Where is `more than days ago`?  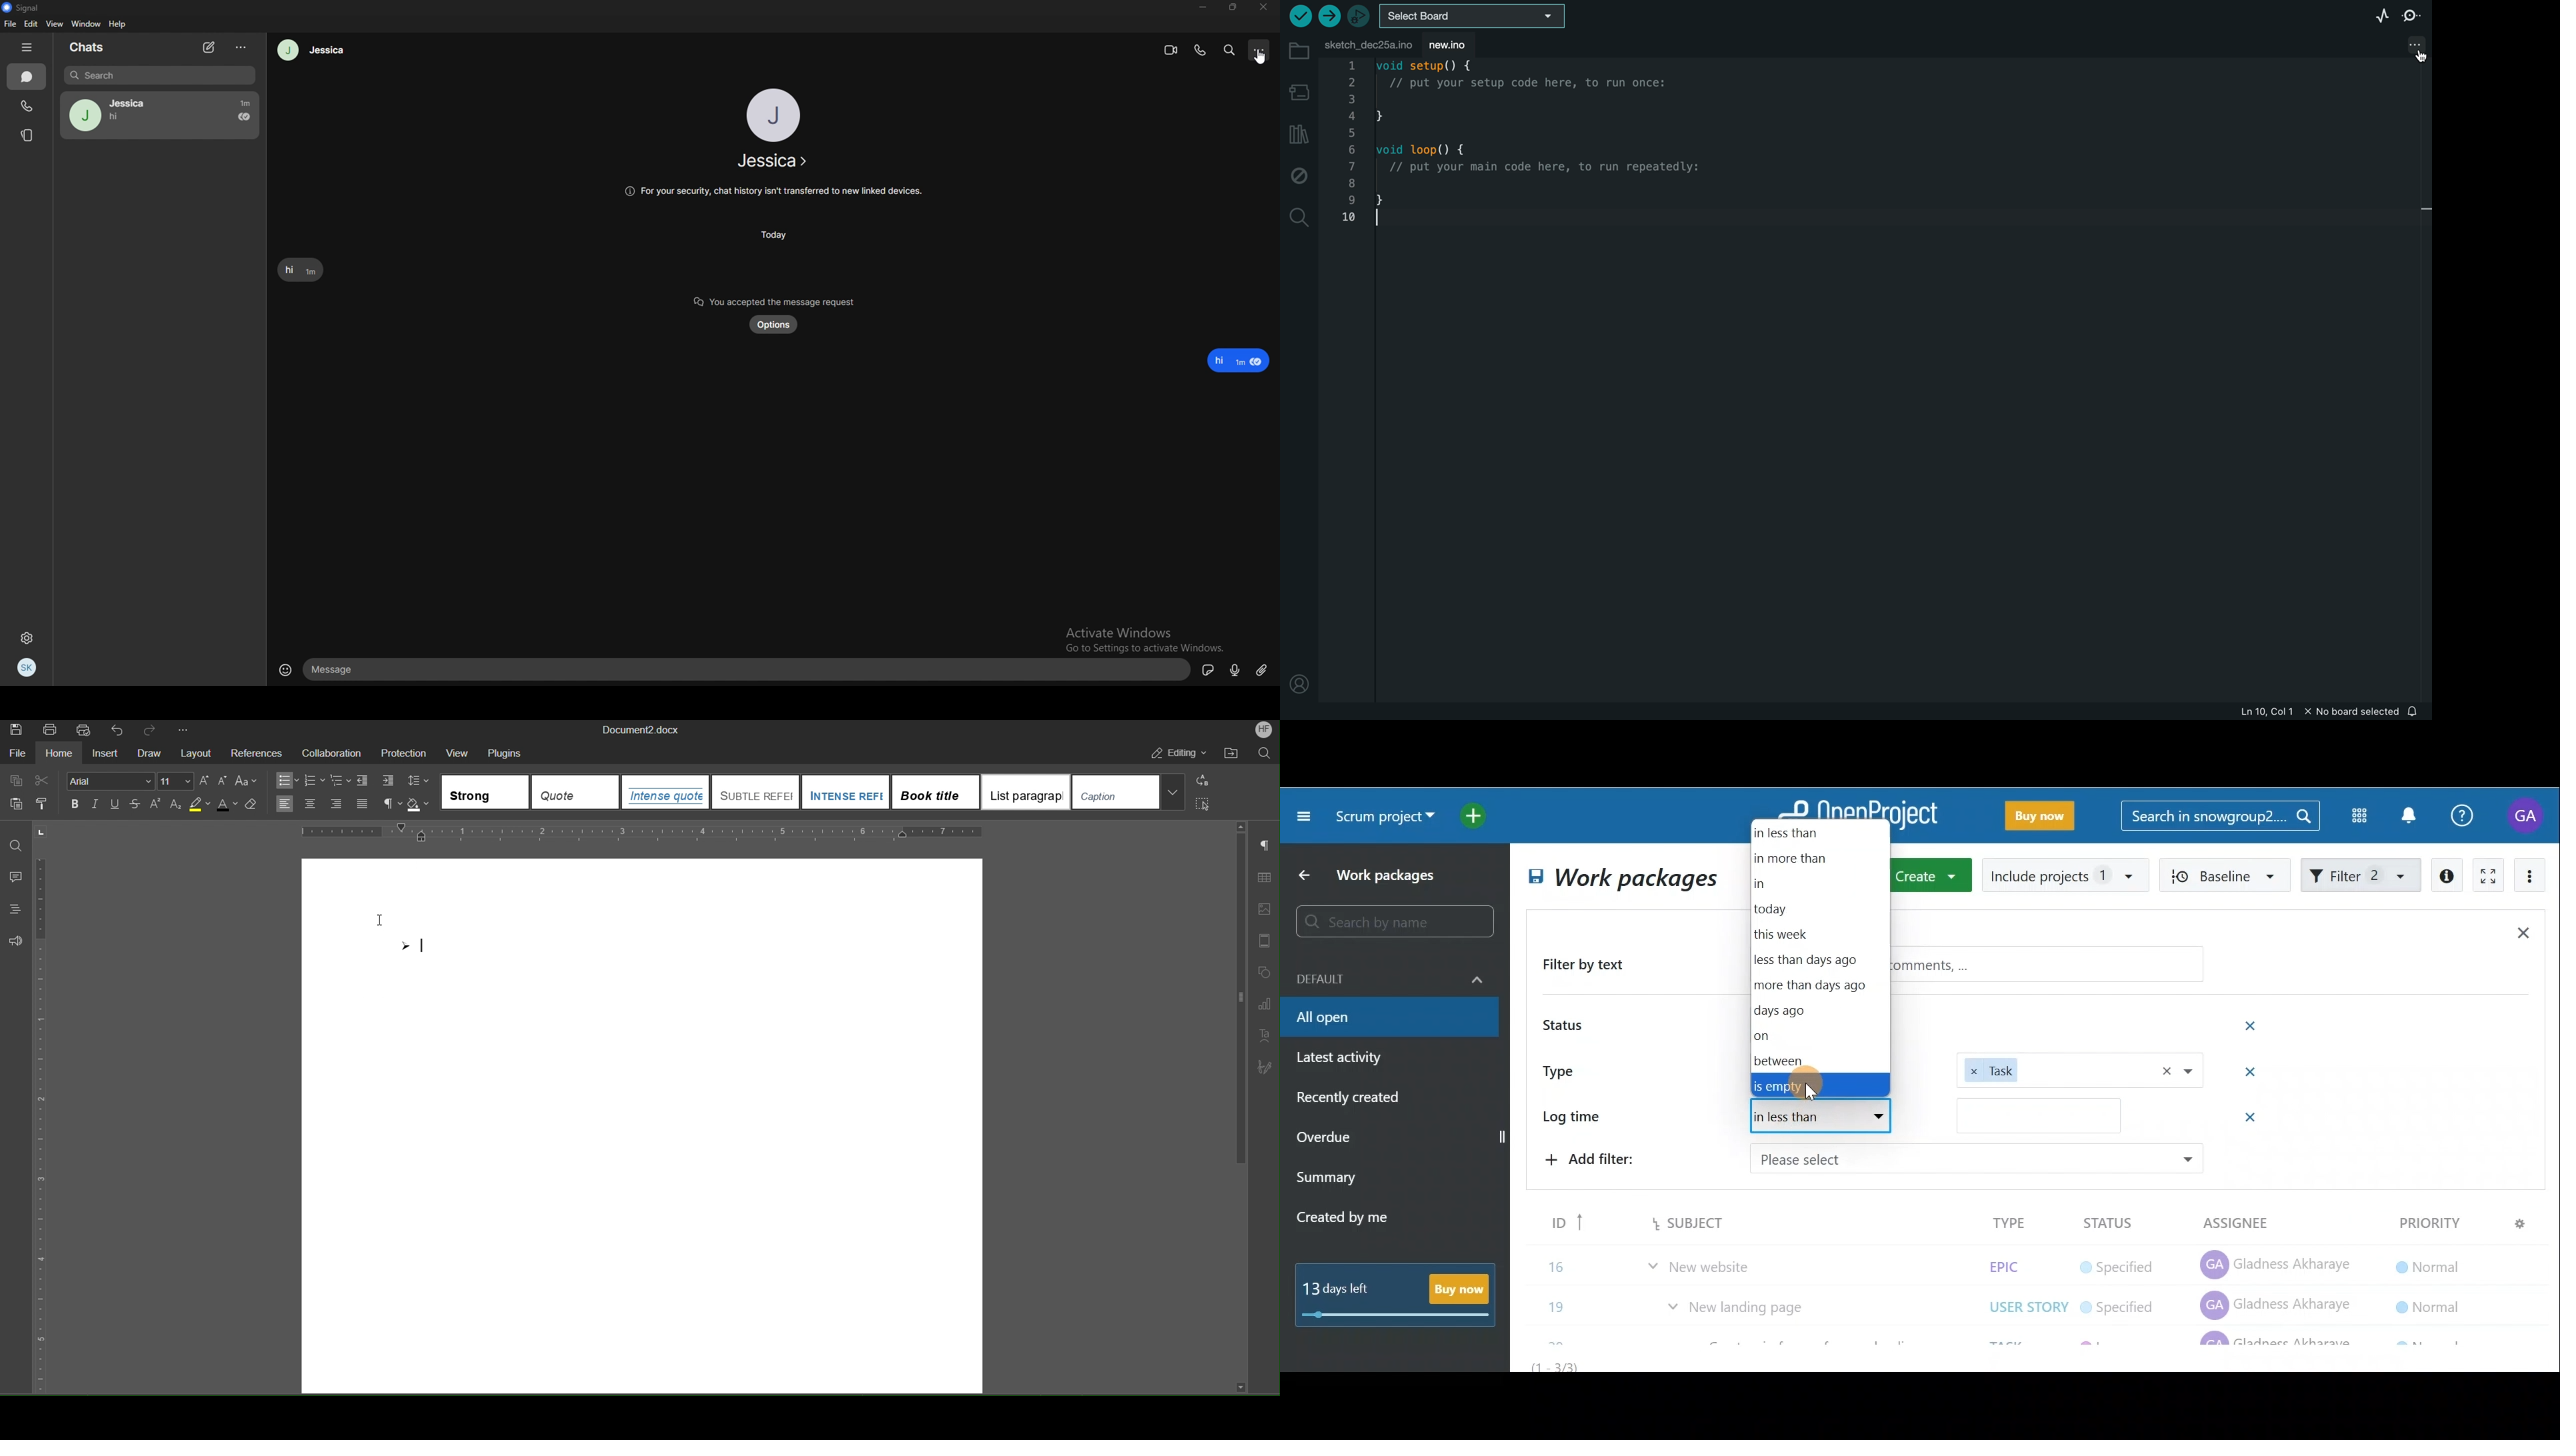
more than days ago is located at coordinates (1813, 985).